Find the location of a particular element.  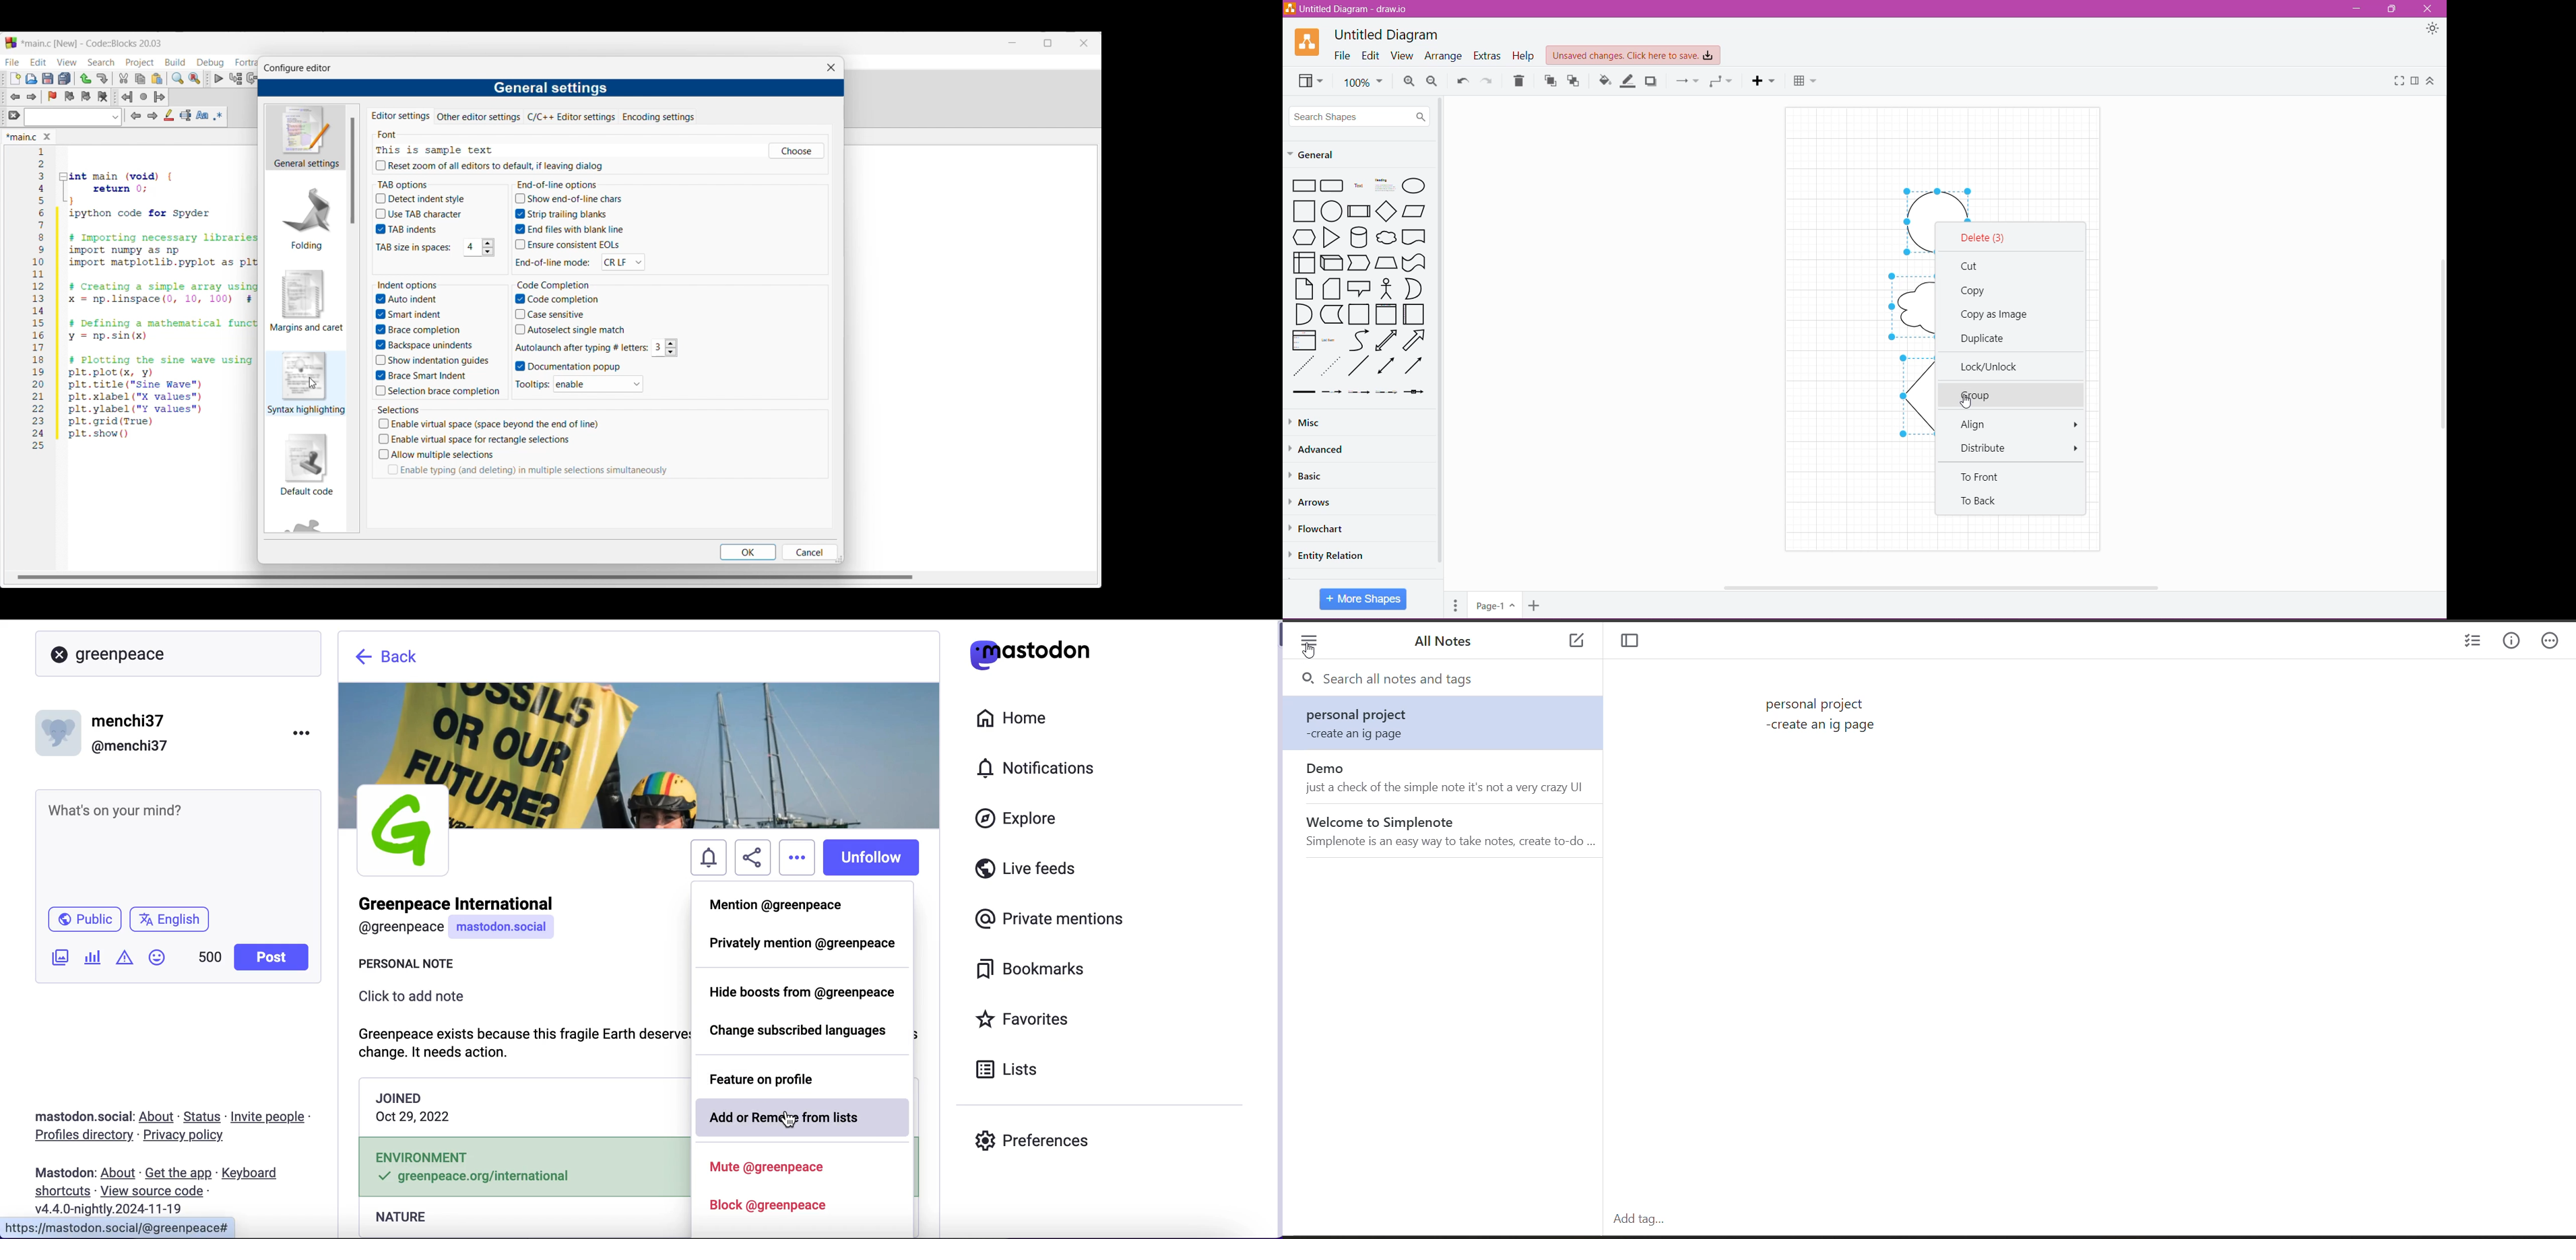

Connection is located at coordinates (1685, 80).